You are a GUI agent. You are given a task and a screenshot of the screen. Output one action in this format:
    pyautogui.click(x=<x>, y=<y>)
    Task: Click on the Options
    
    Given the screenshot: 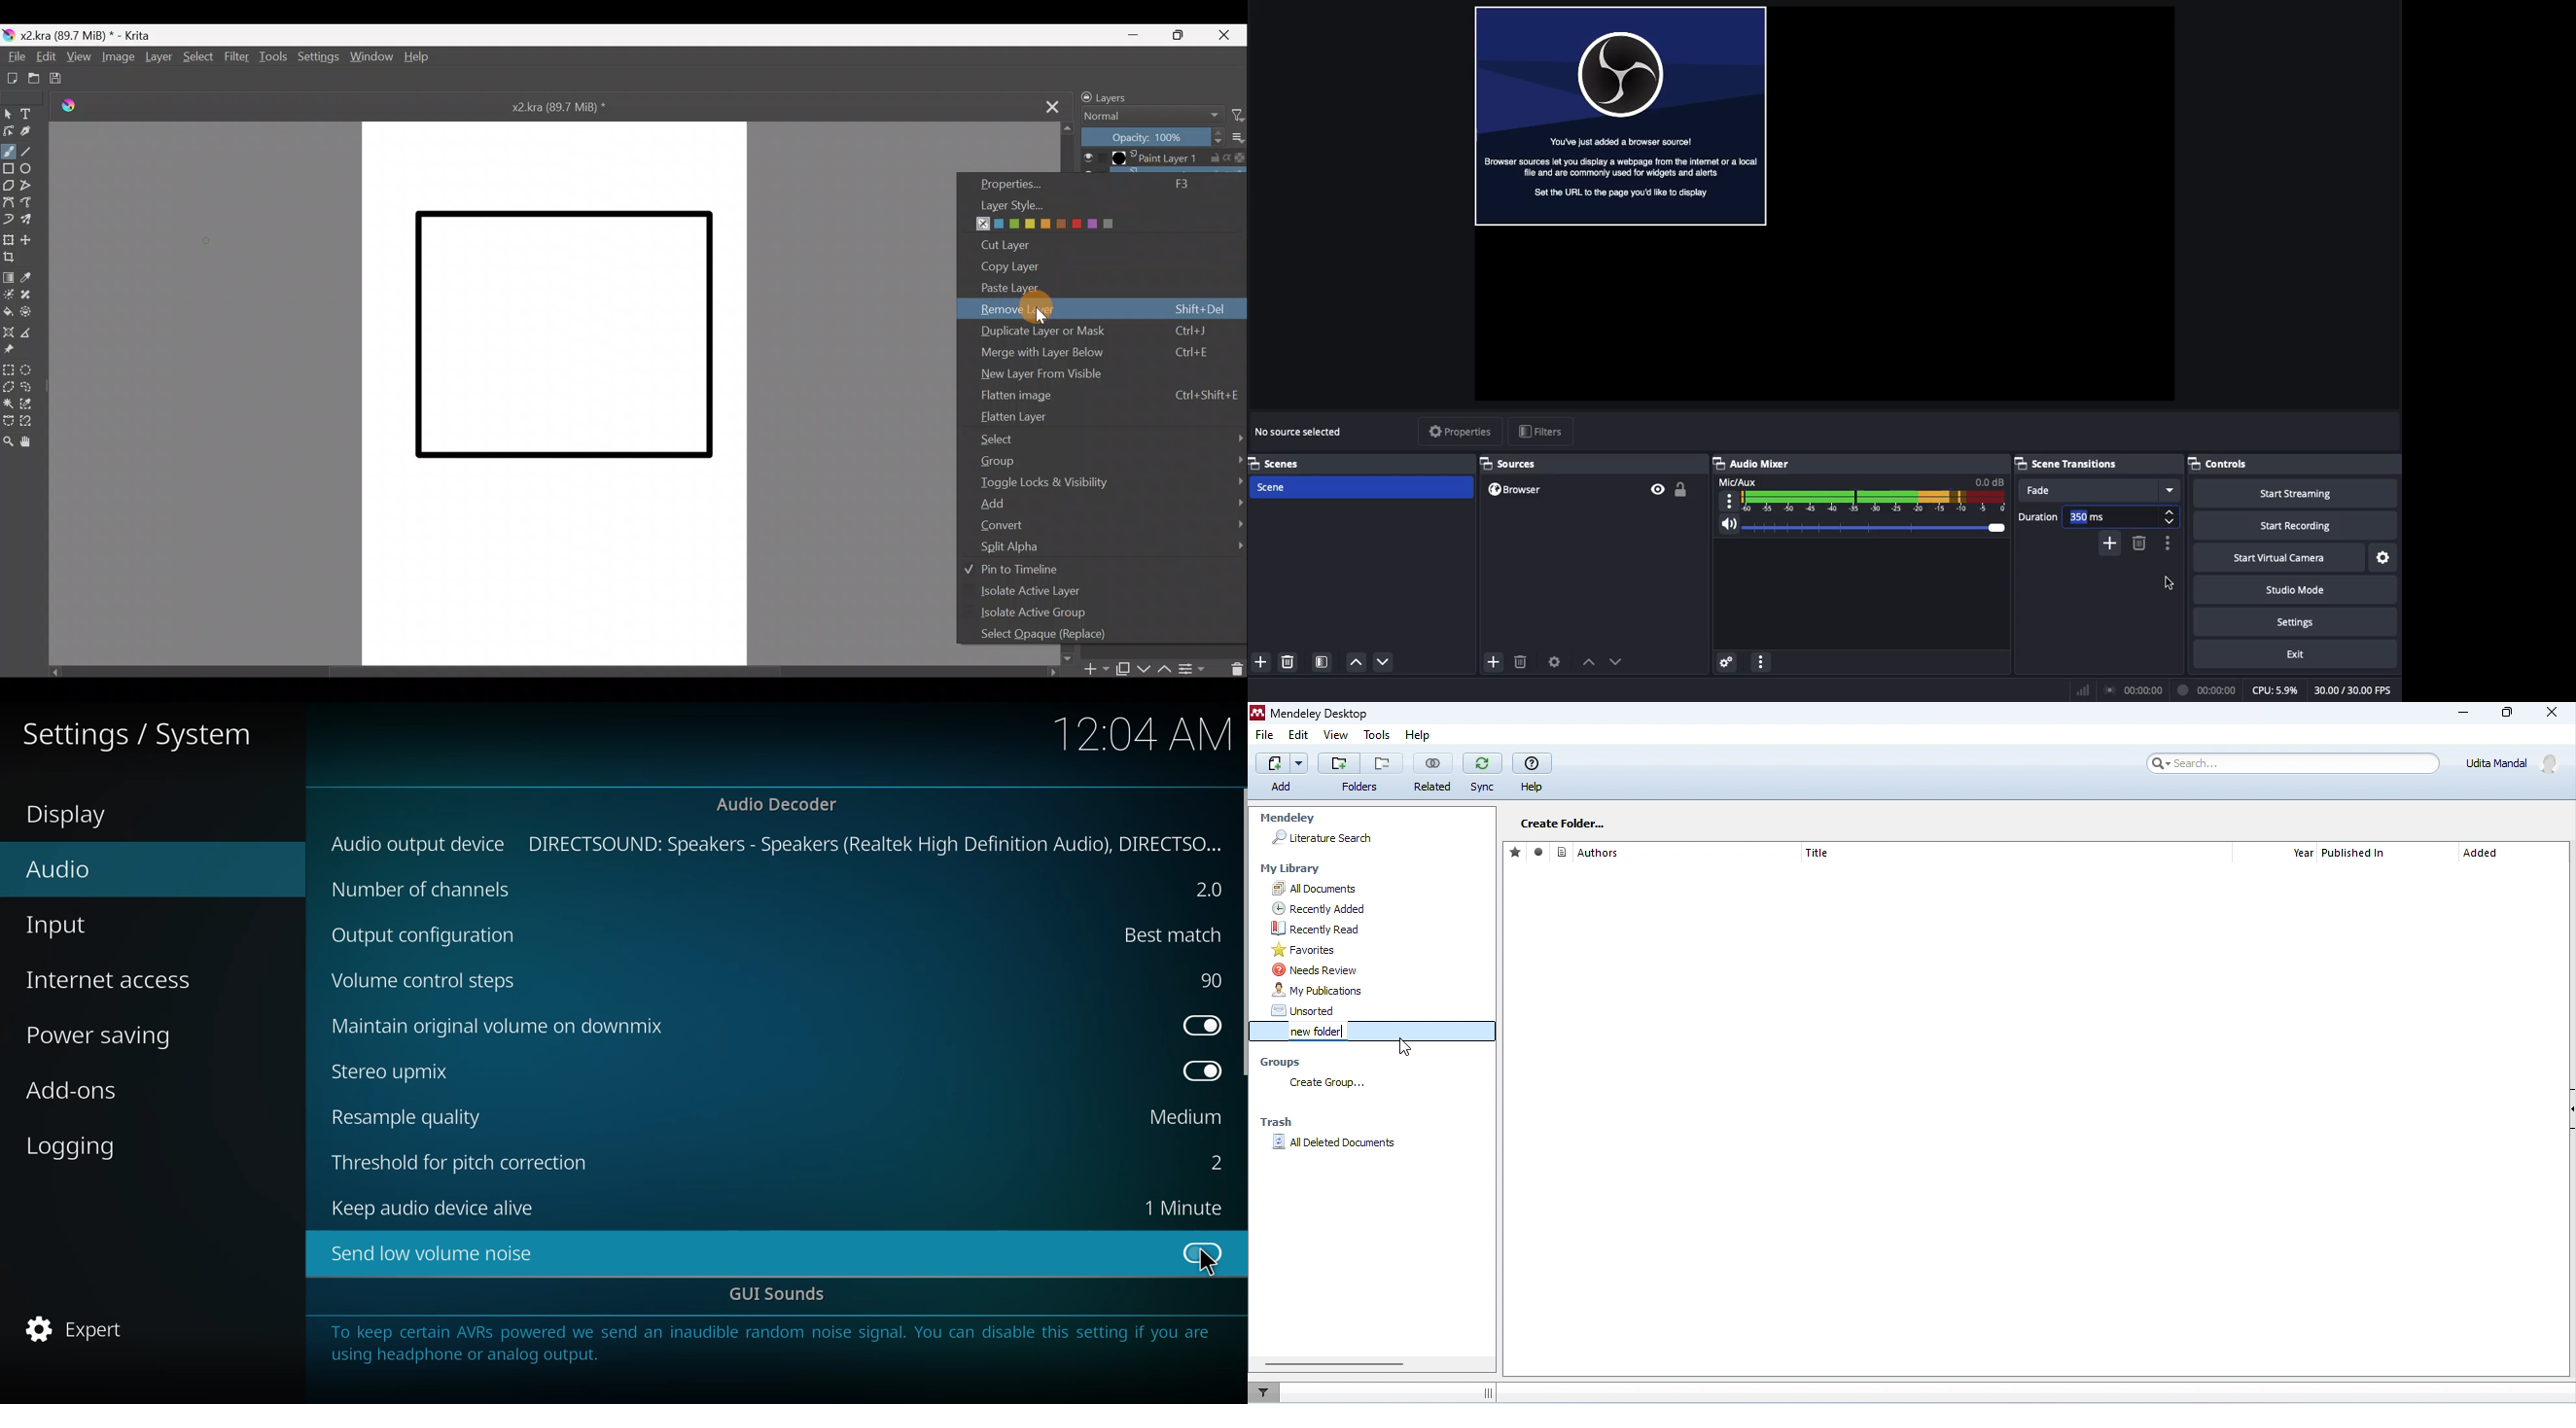 What is the action you would take?
    pyautogui.click(x=1762, y=663)
    